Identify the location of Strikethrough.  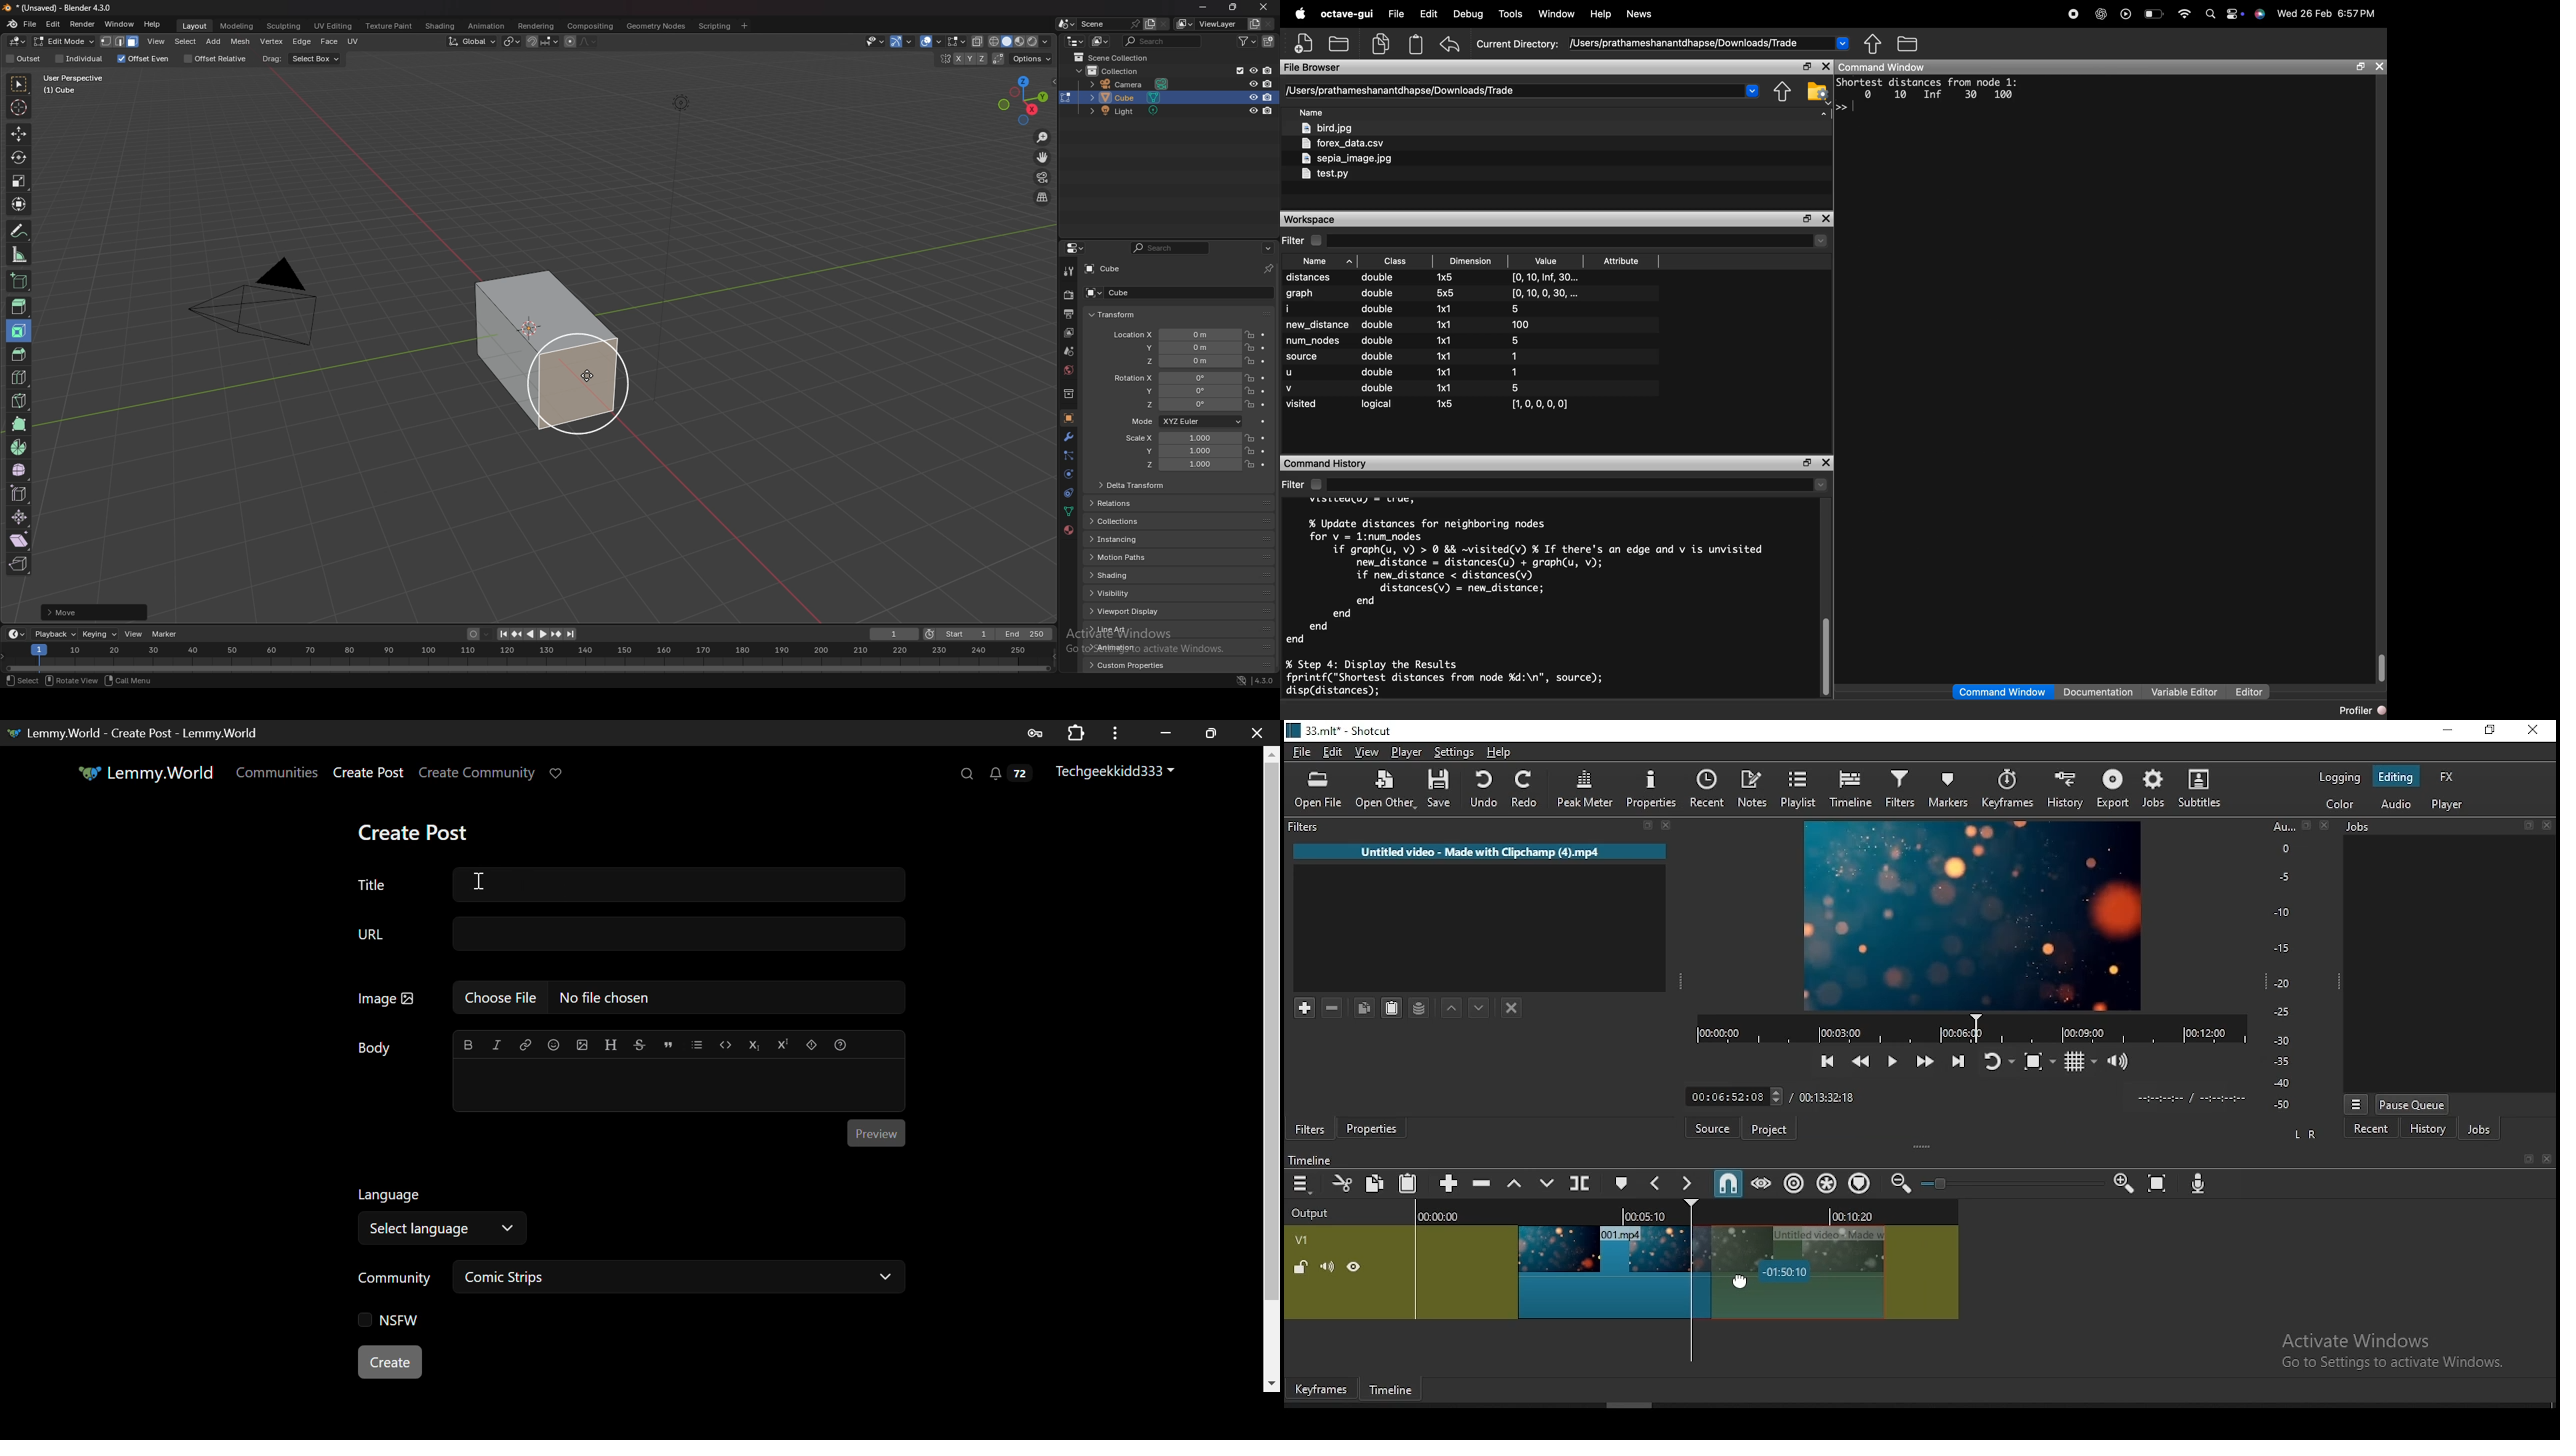
(639, 1045).